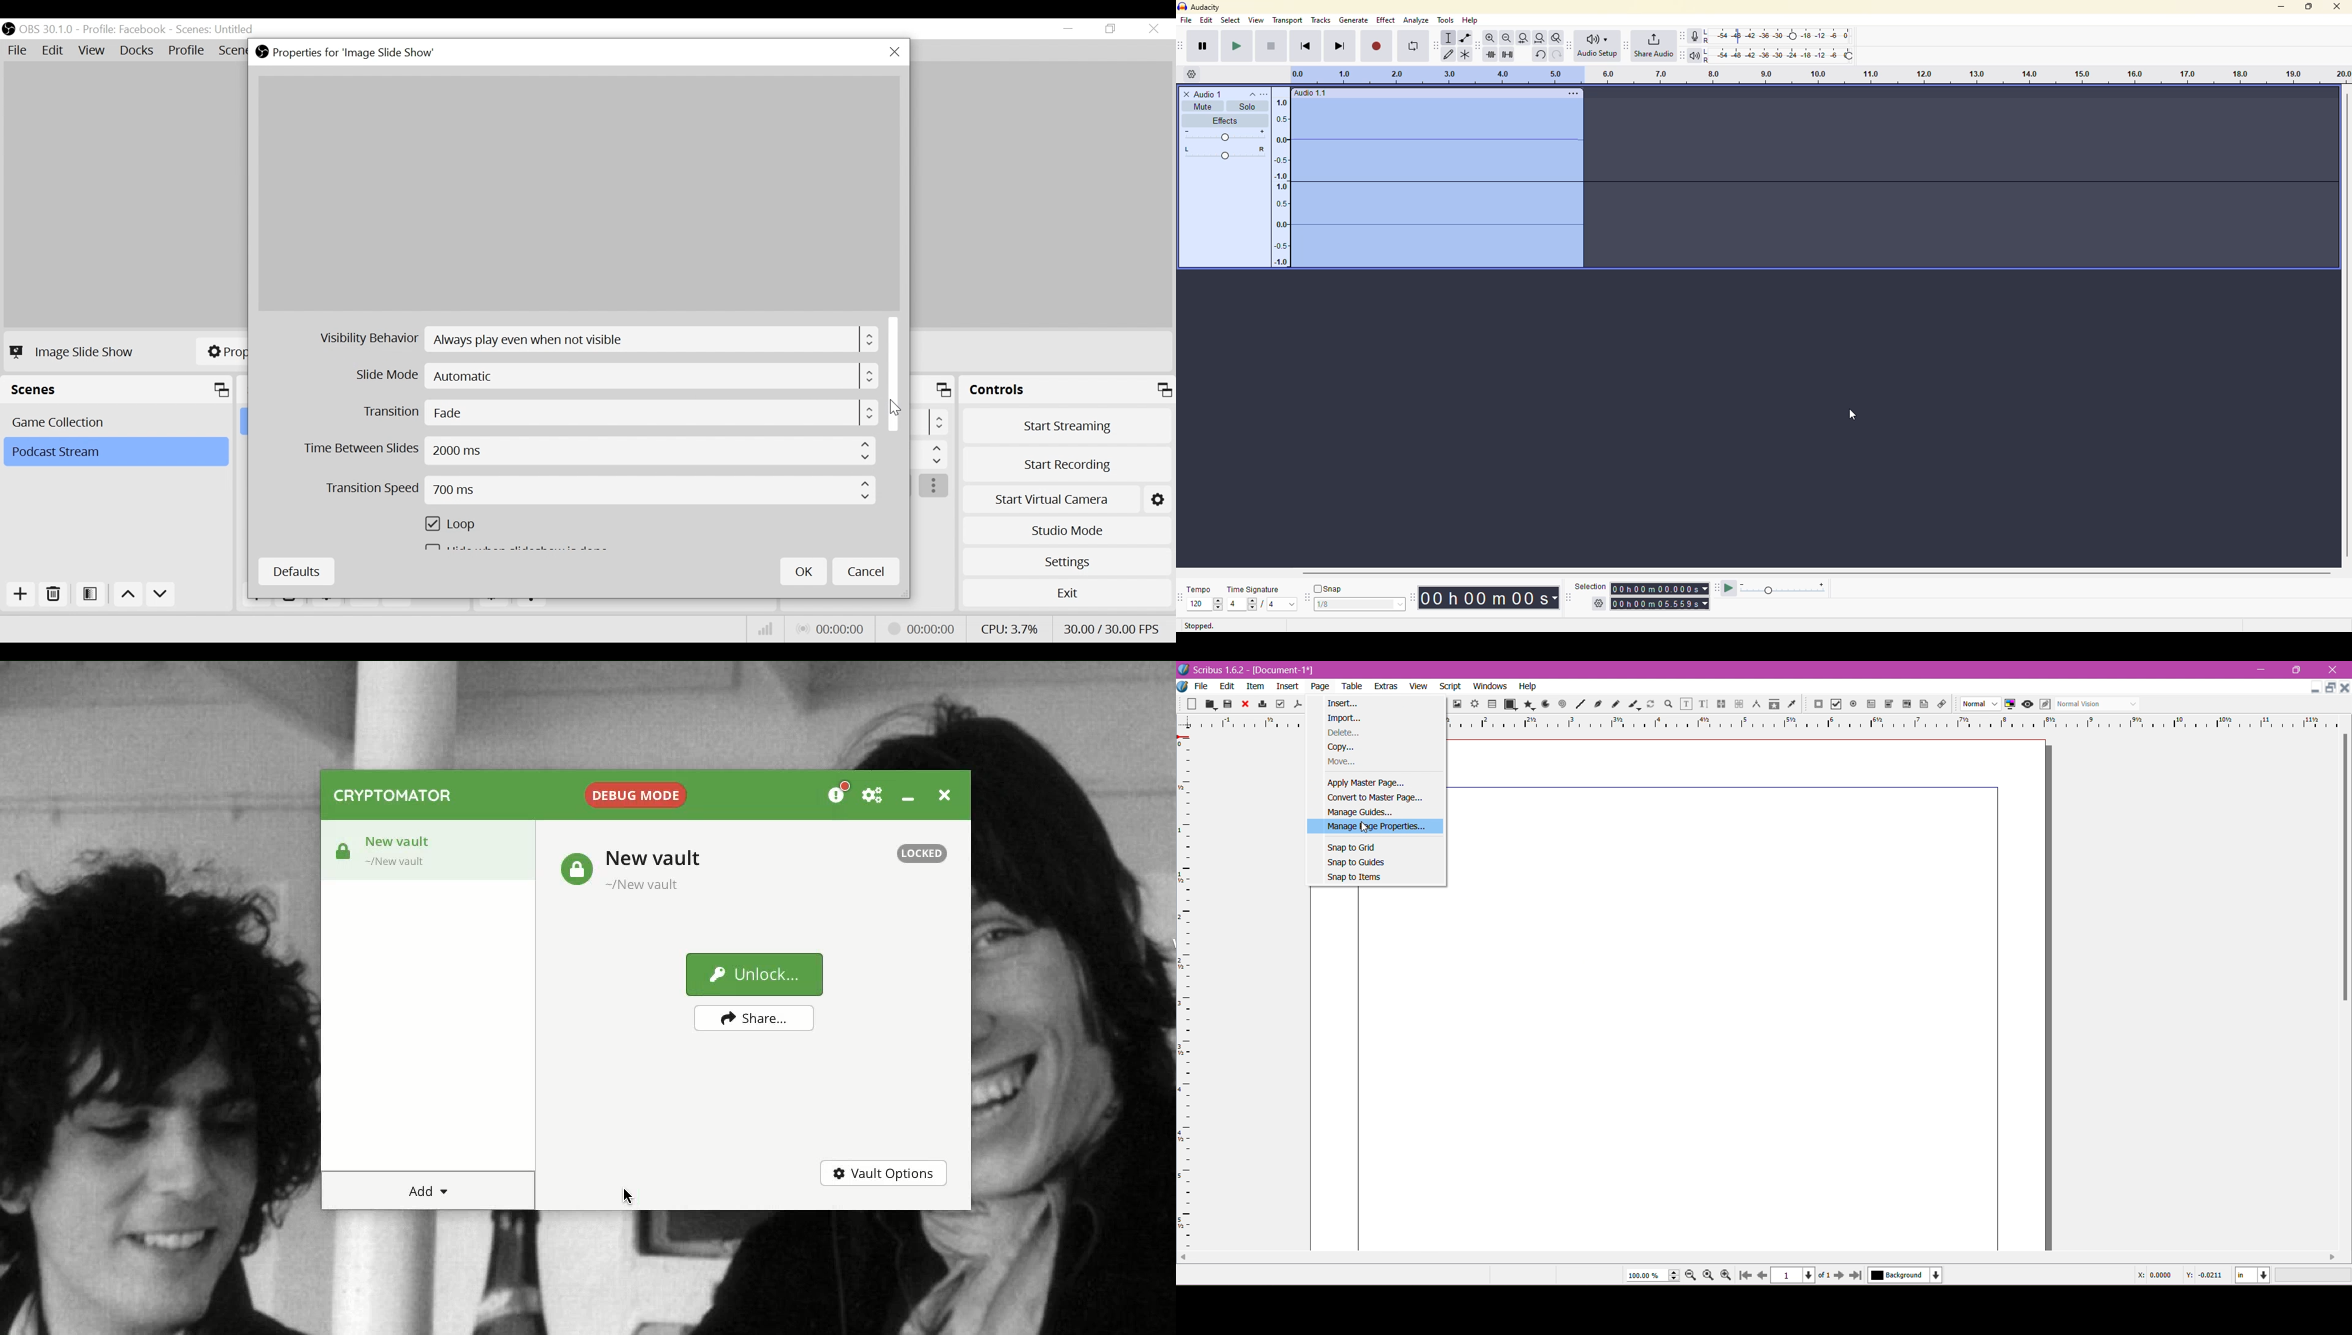  What do you see at coordinates (1351, 686) in the screenshot?
I see `Table` at bounding box center [1351, 686].